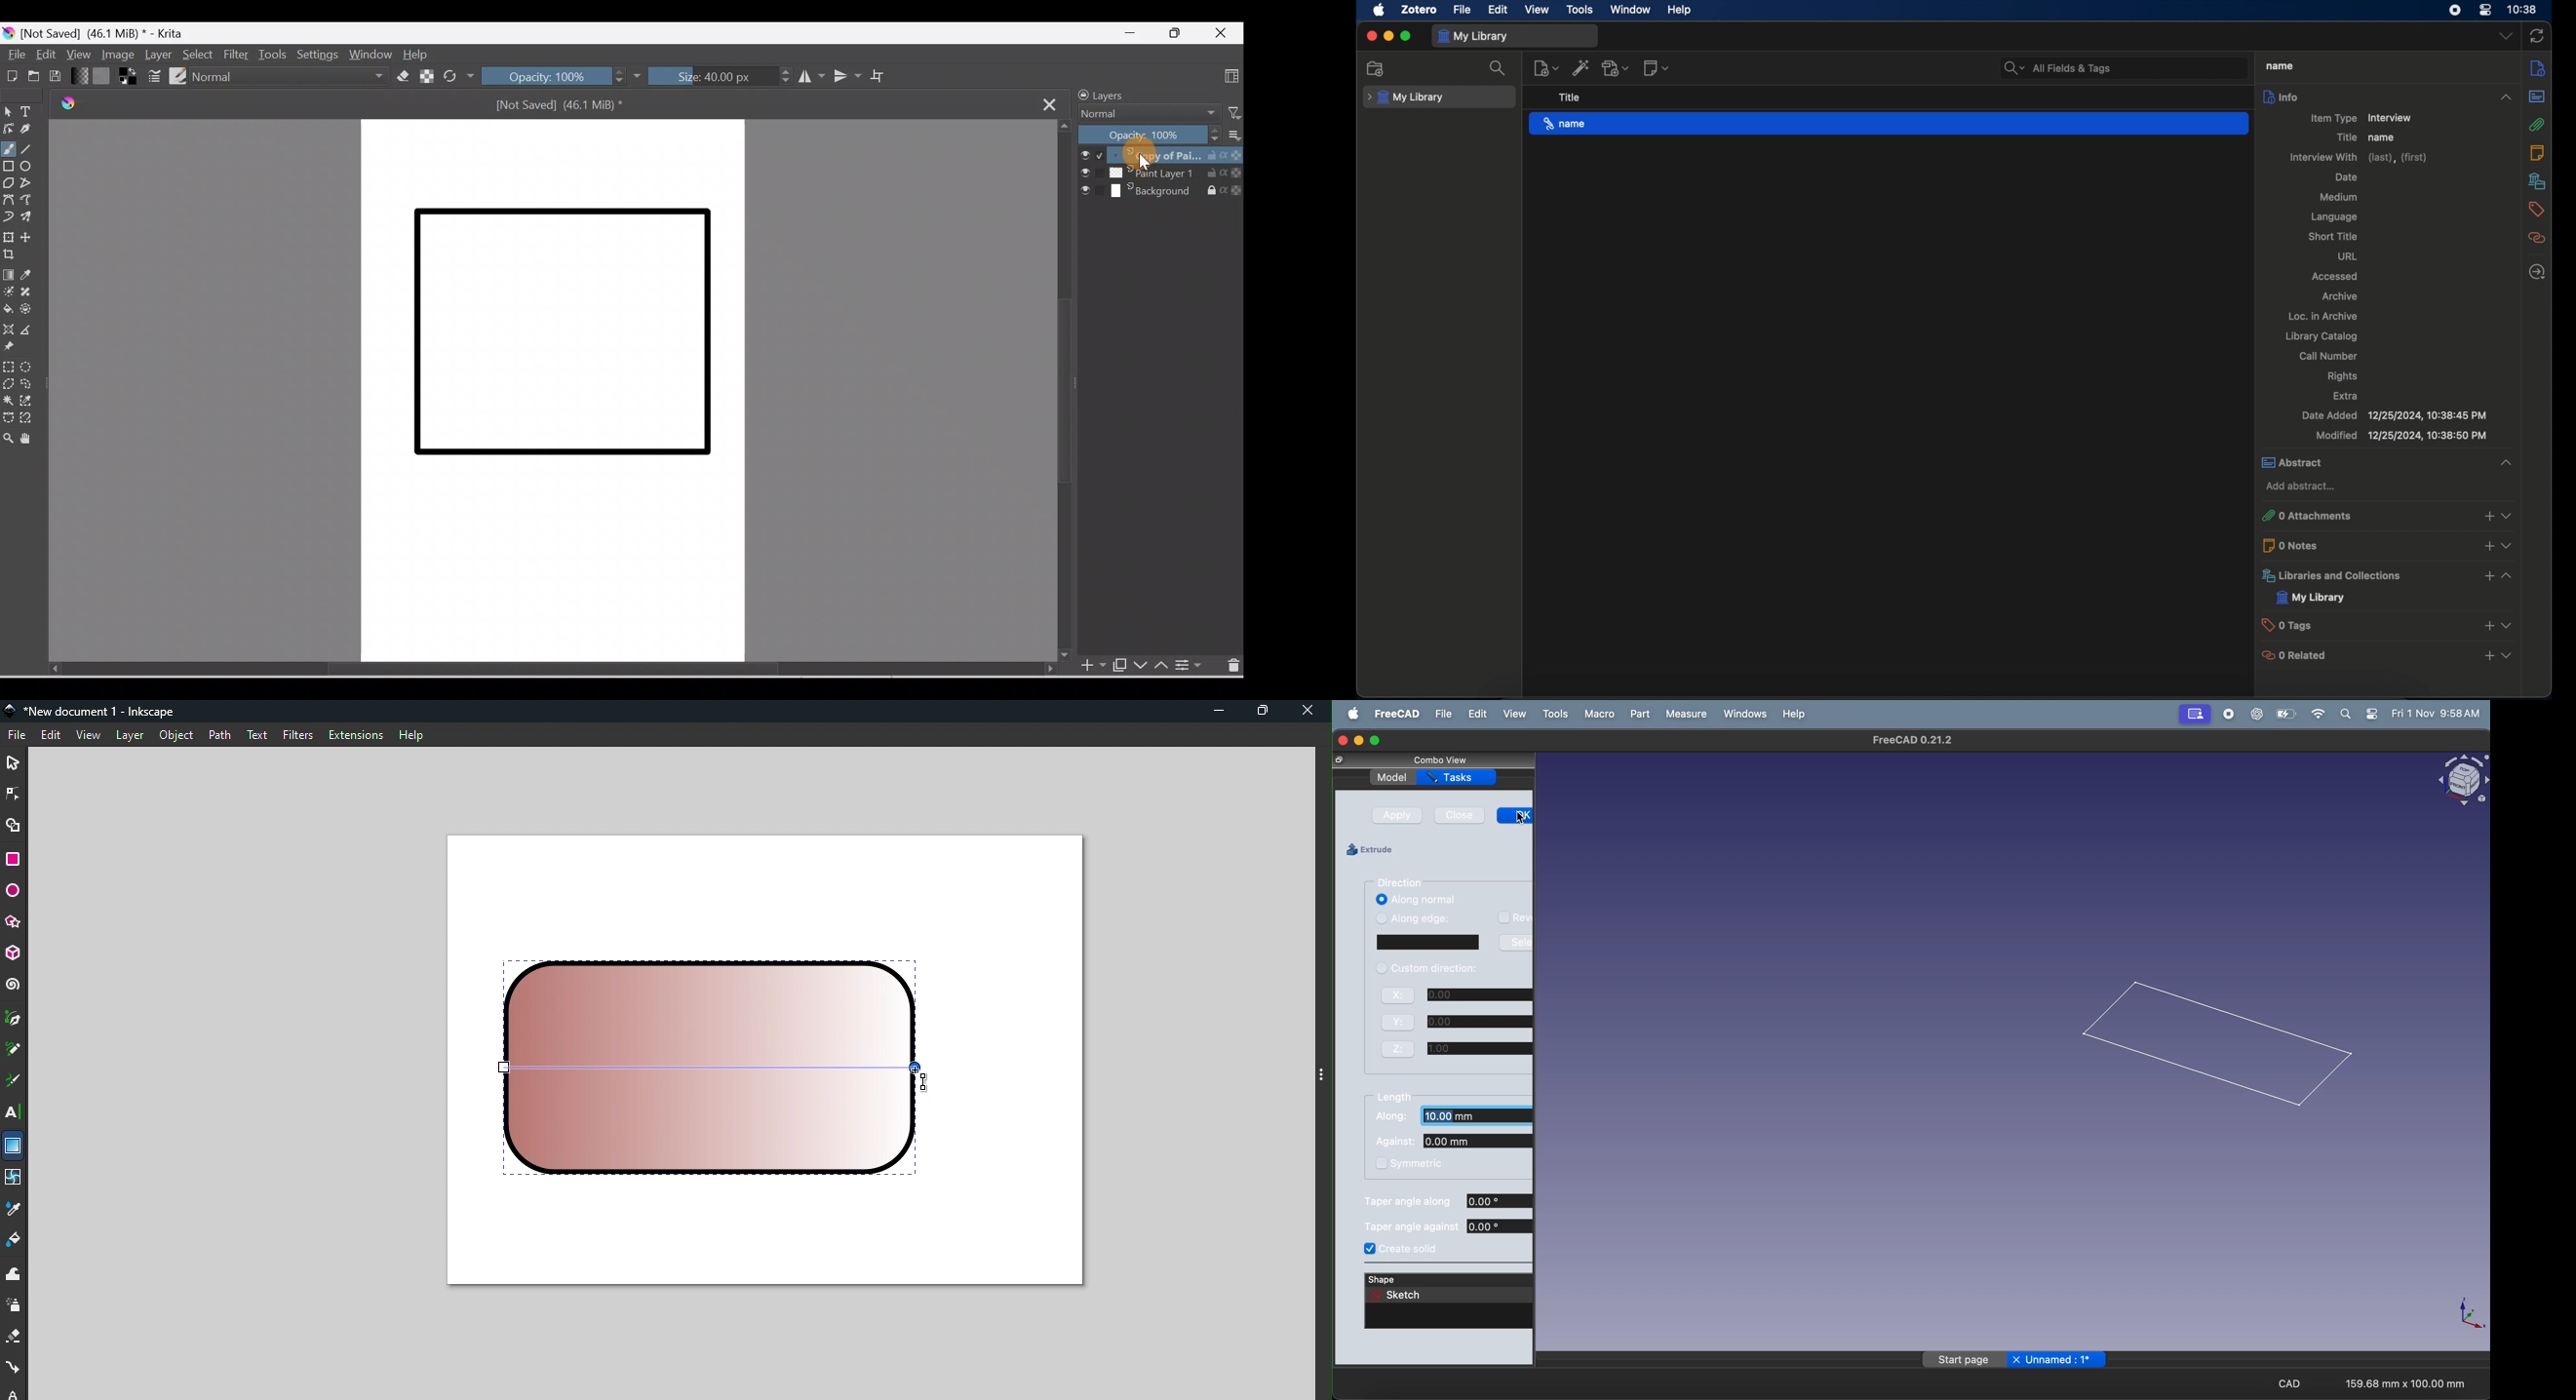 This screenshot has height=1400, width=2576. What do you see at coordinates (884, 76) in the screenshot?
I see `Wrap around mode` at bounding box center [884, 76].